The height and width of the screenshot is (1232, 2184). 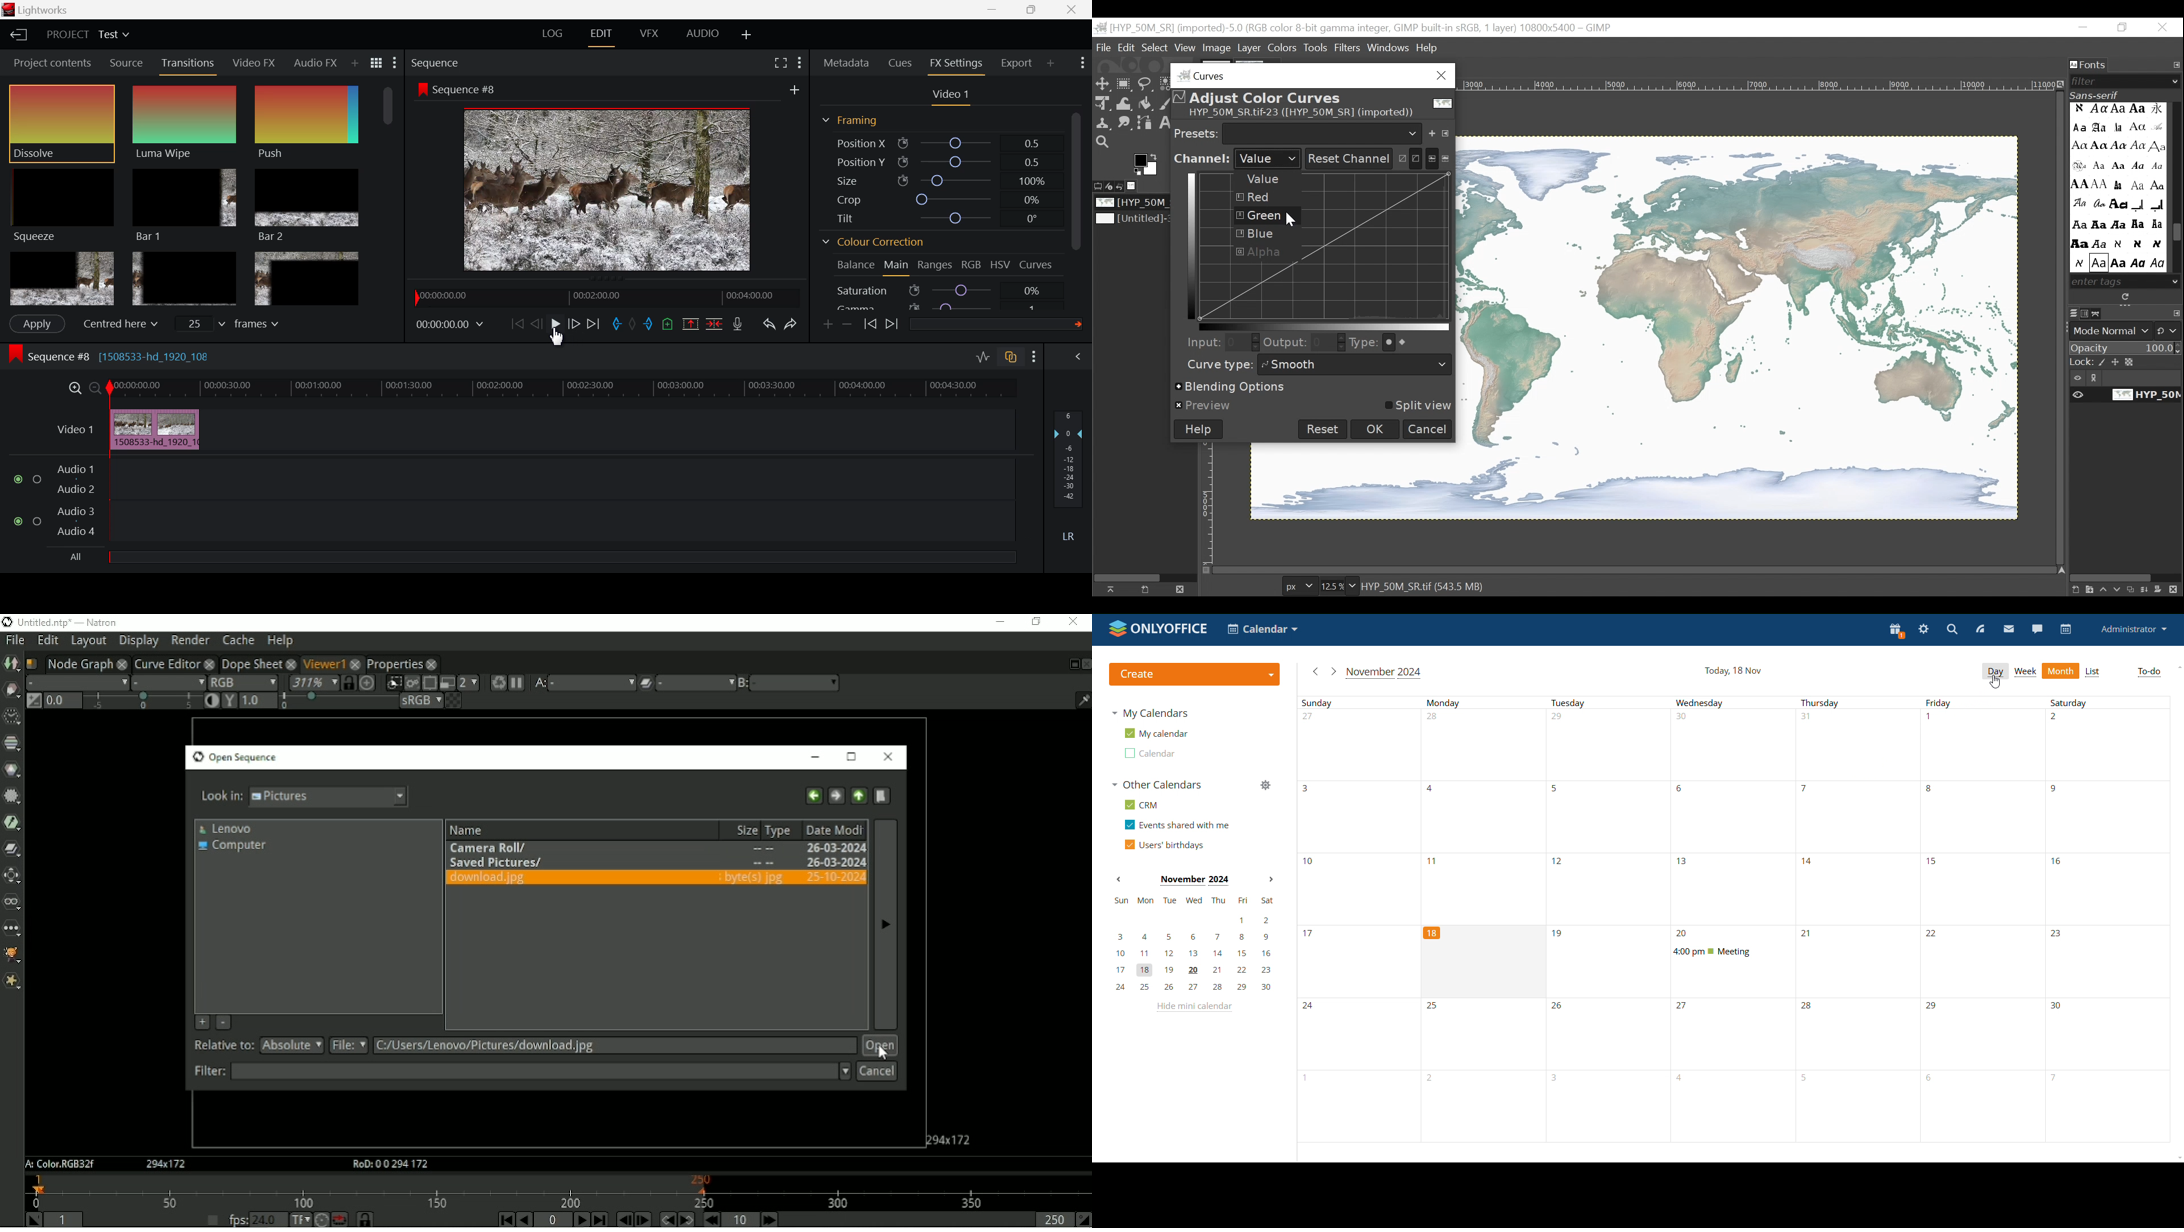 I want to click on Push, so click(x=307, y=122).